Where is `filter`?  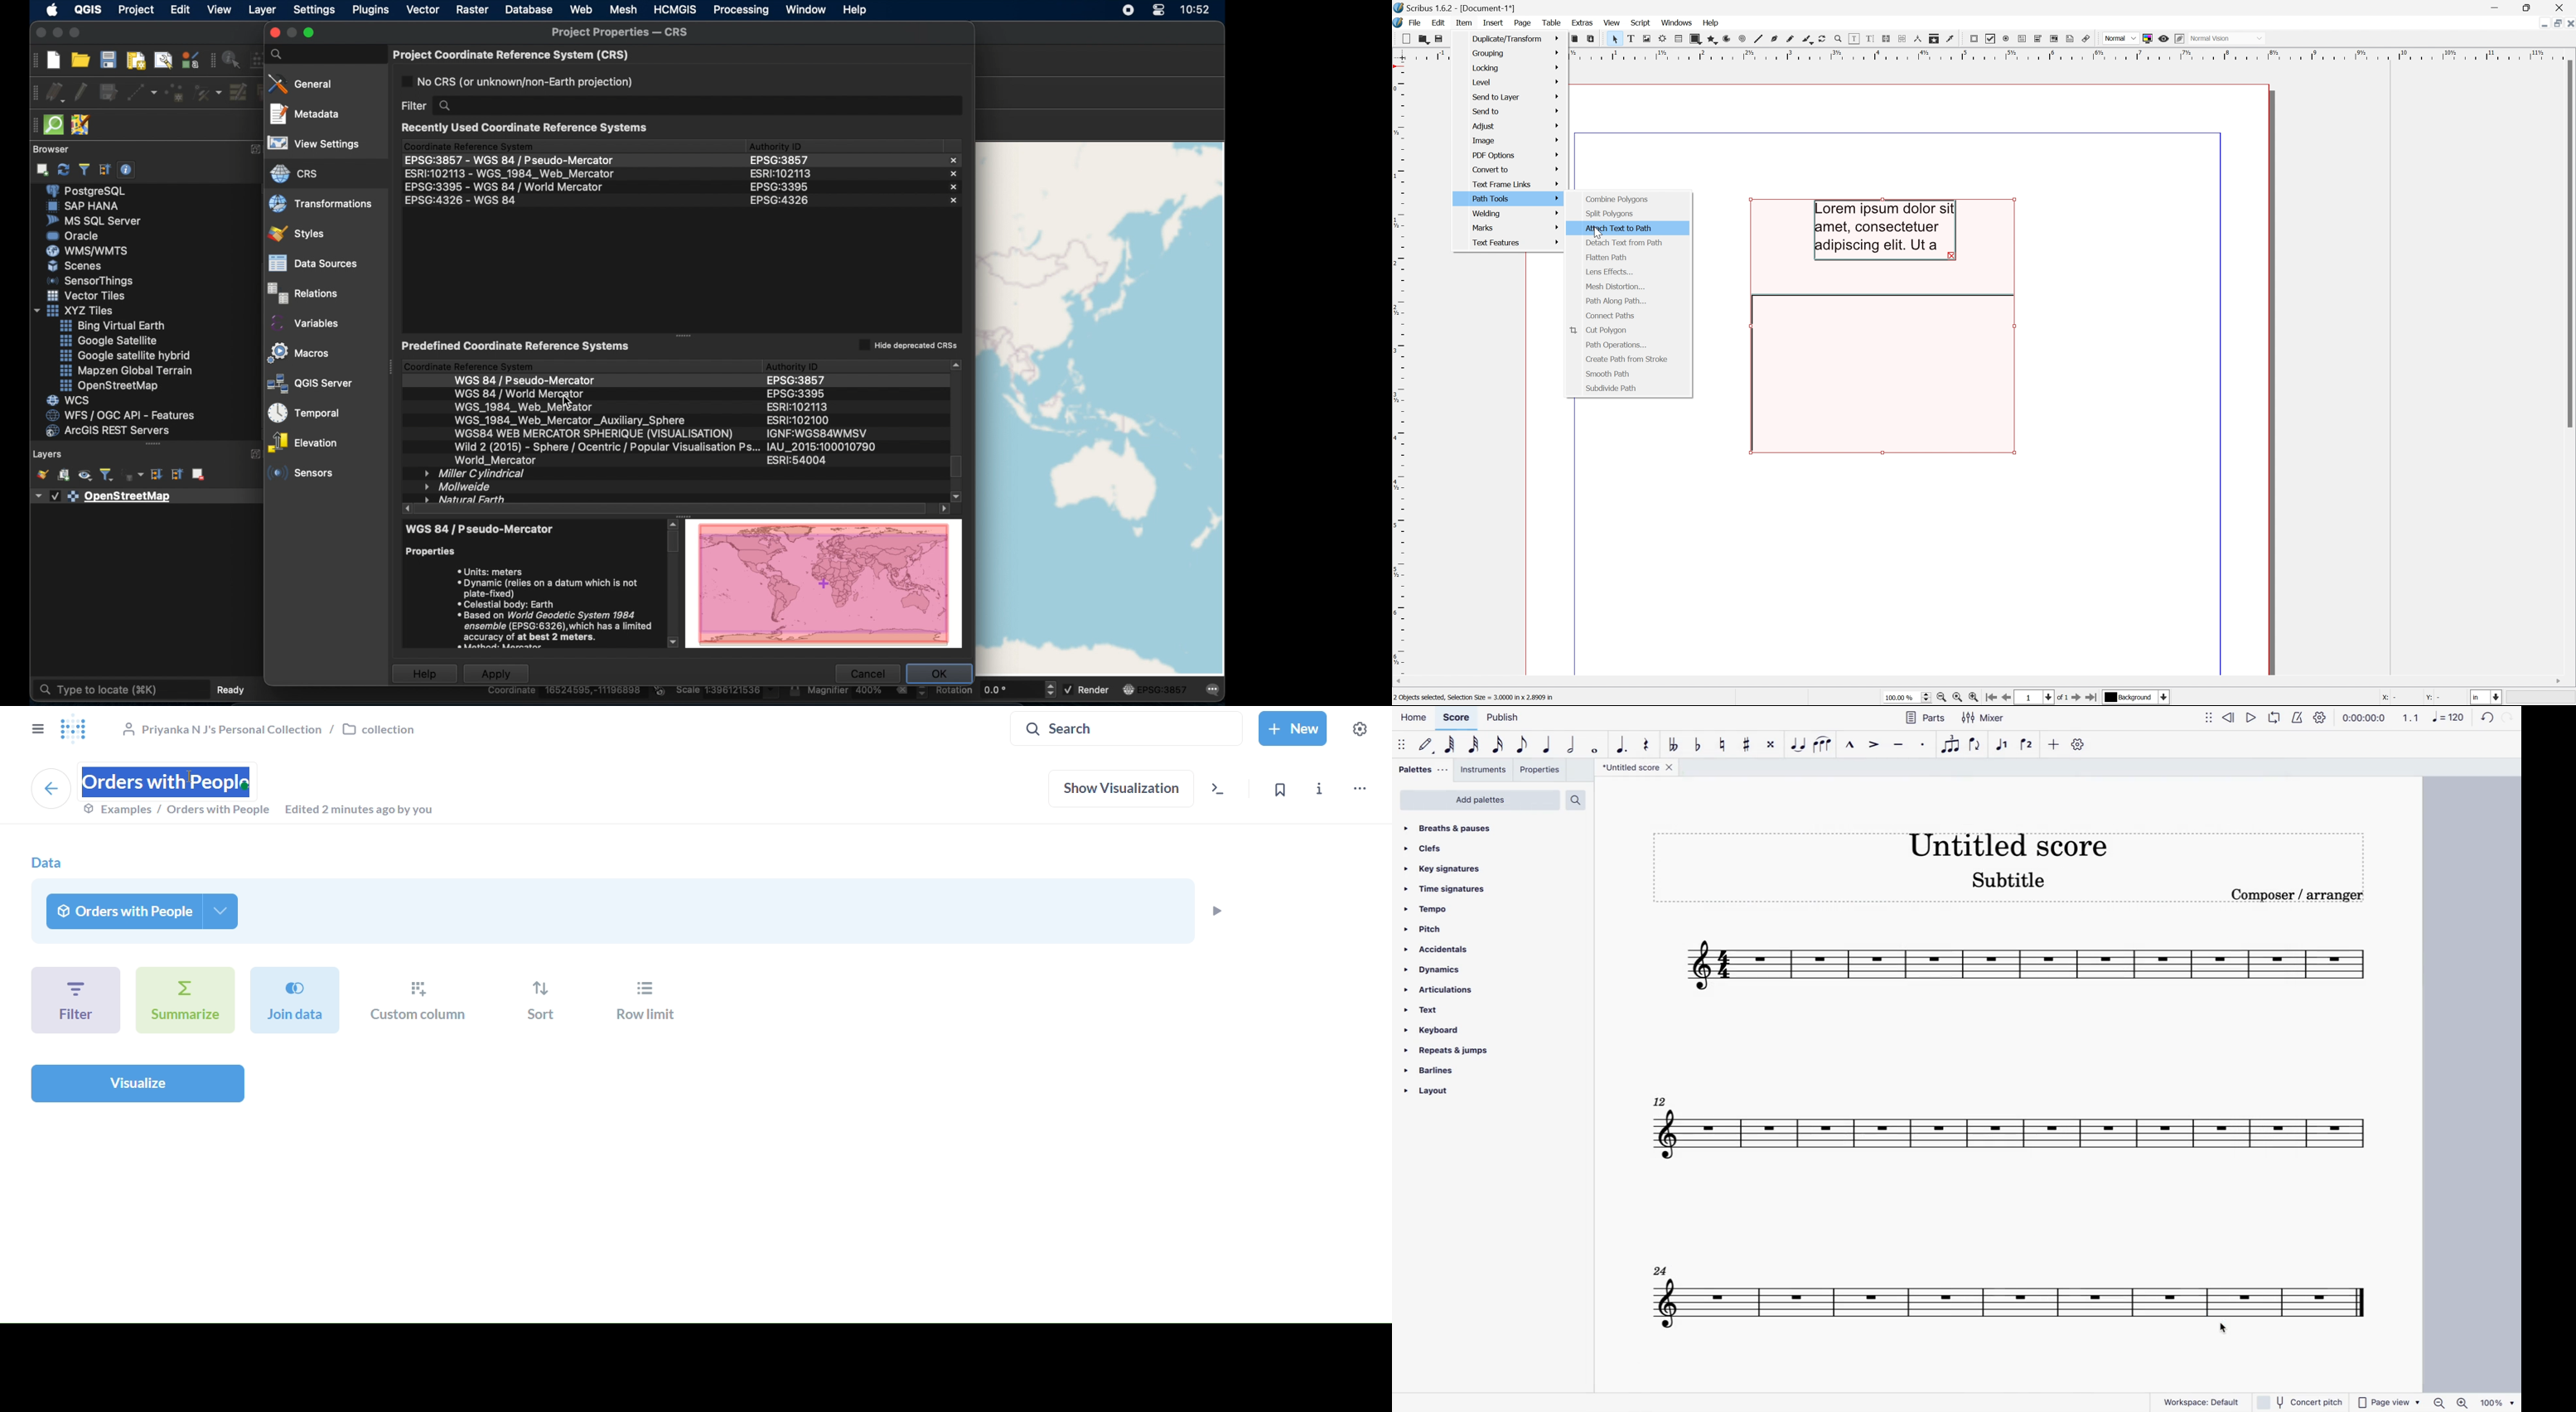
filter is located at coordinates (75, 999).